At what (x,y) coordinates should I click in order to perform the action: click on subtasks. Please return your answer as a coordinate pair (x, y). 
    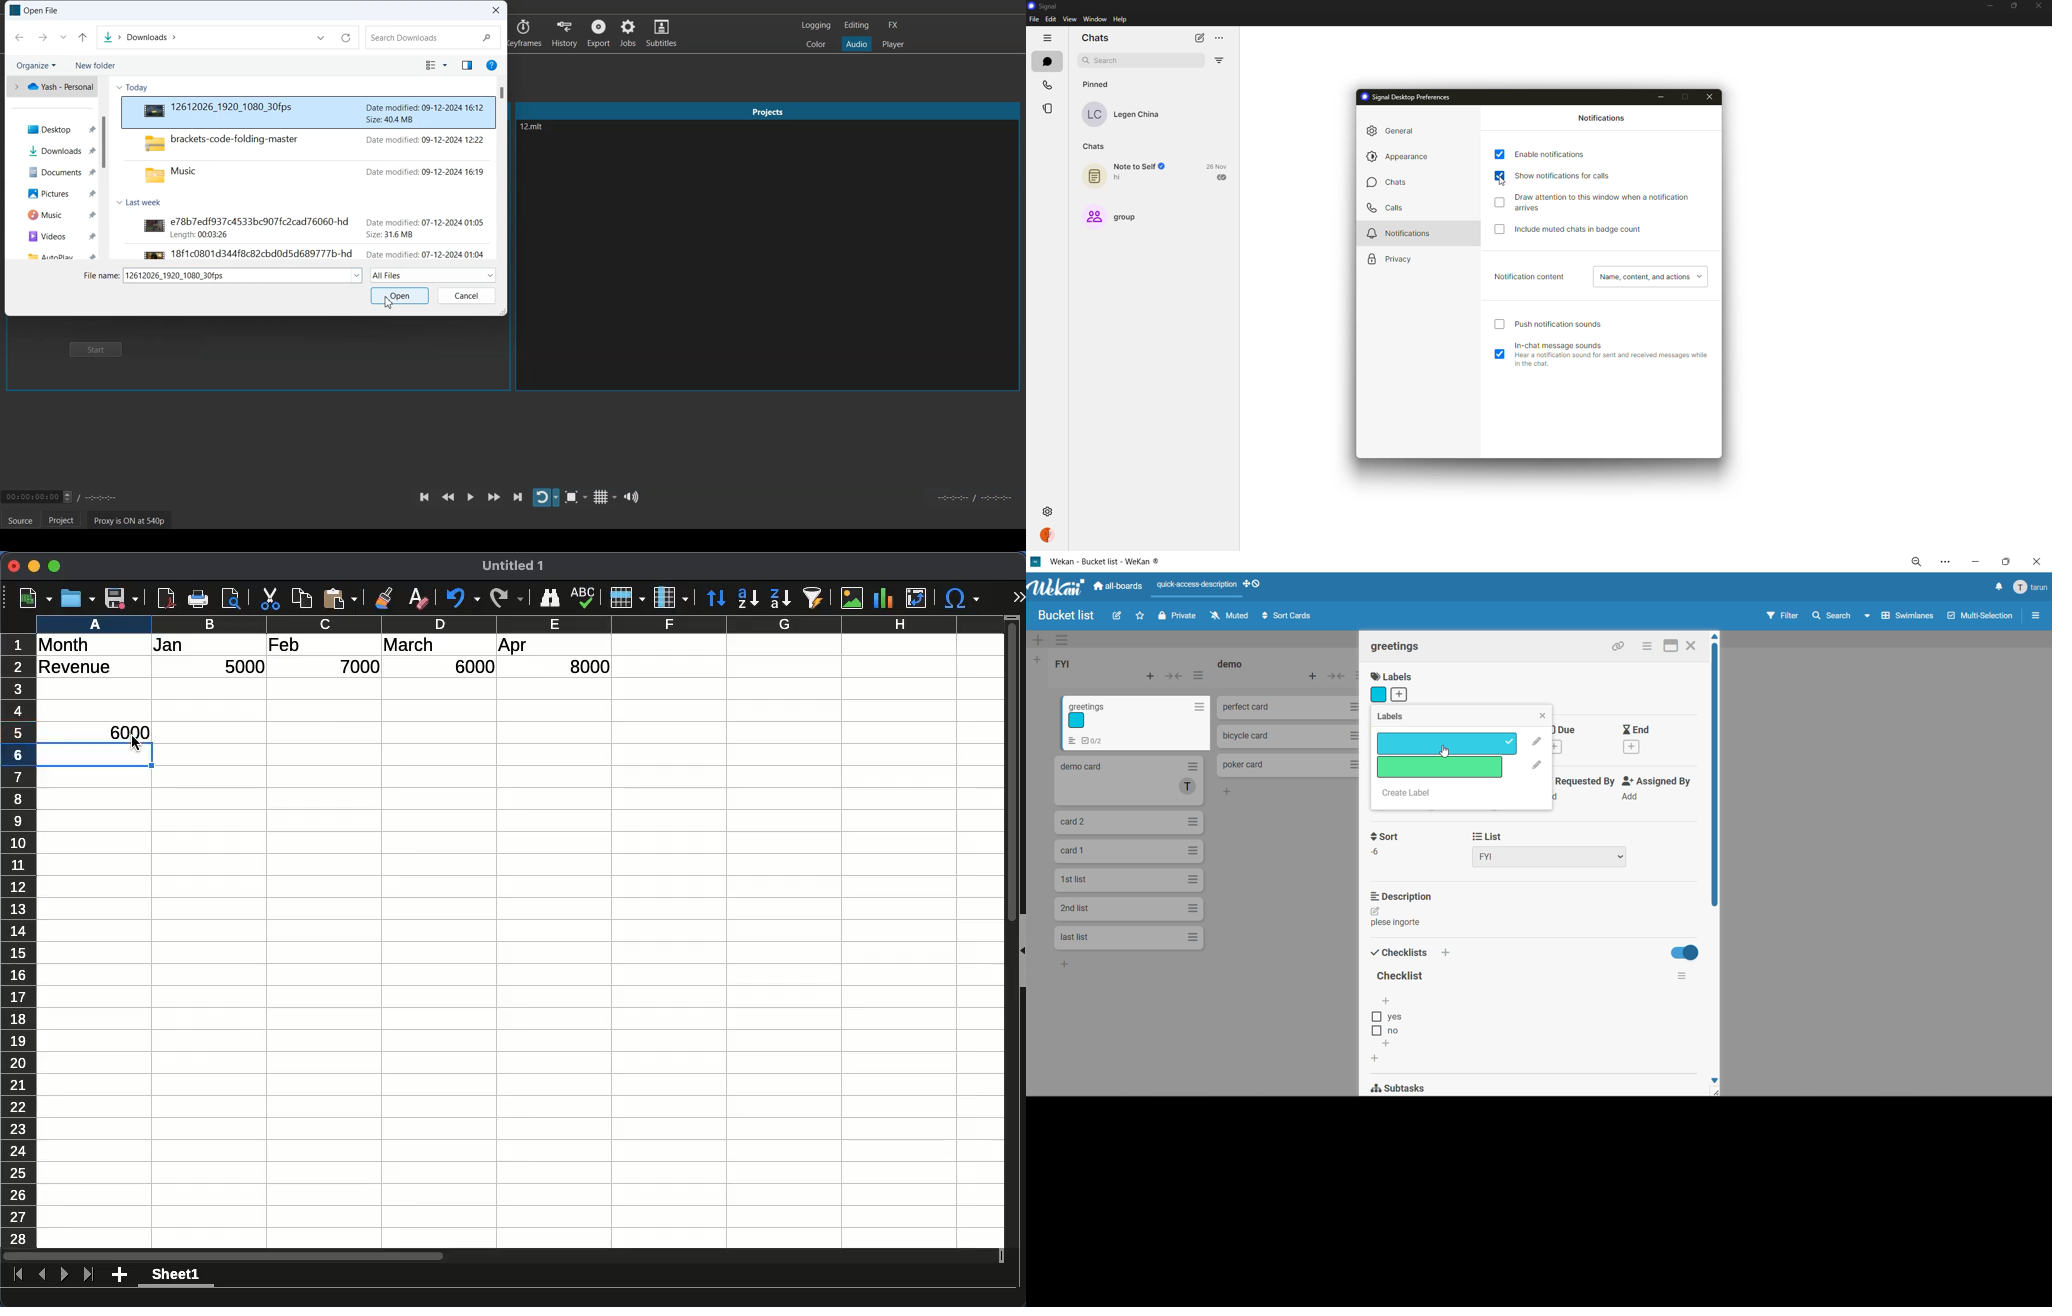
    Looking at the image, I should click on (1406, 1086).